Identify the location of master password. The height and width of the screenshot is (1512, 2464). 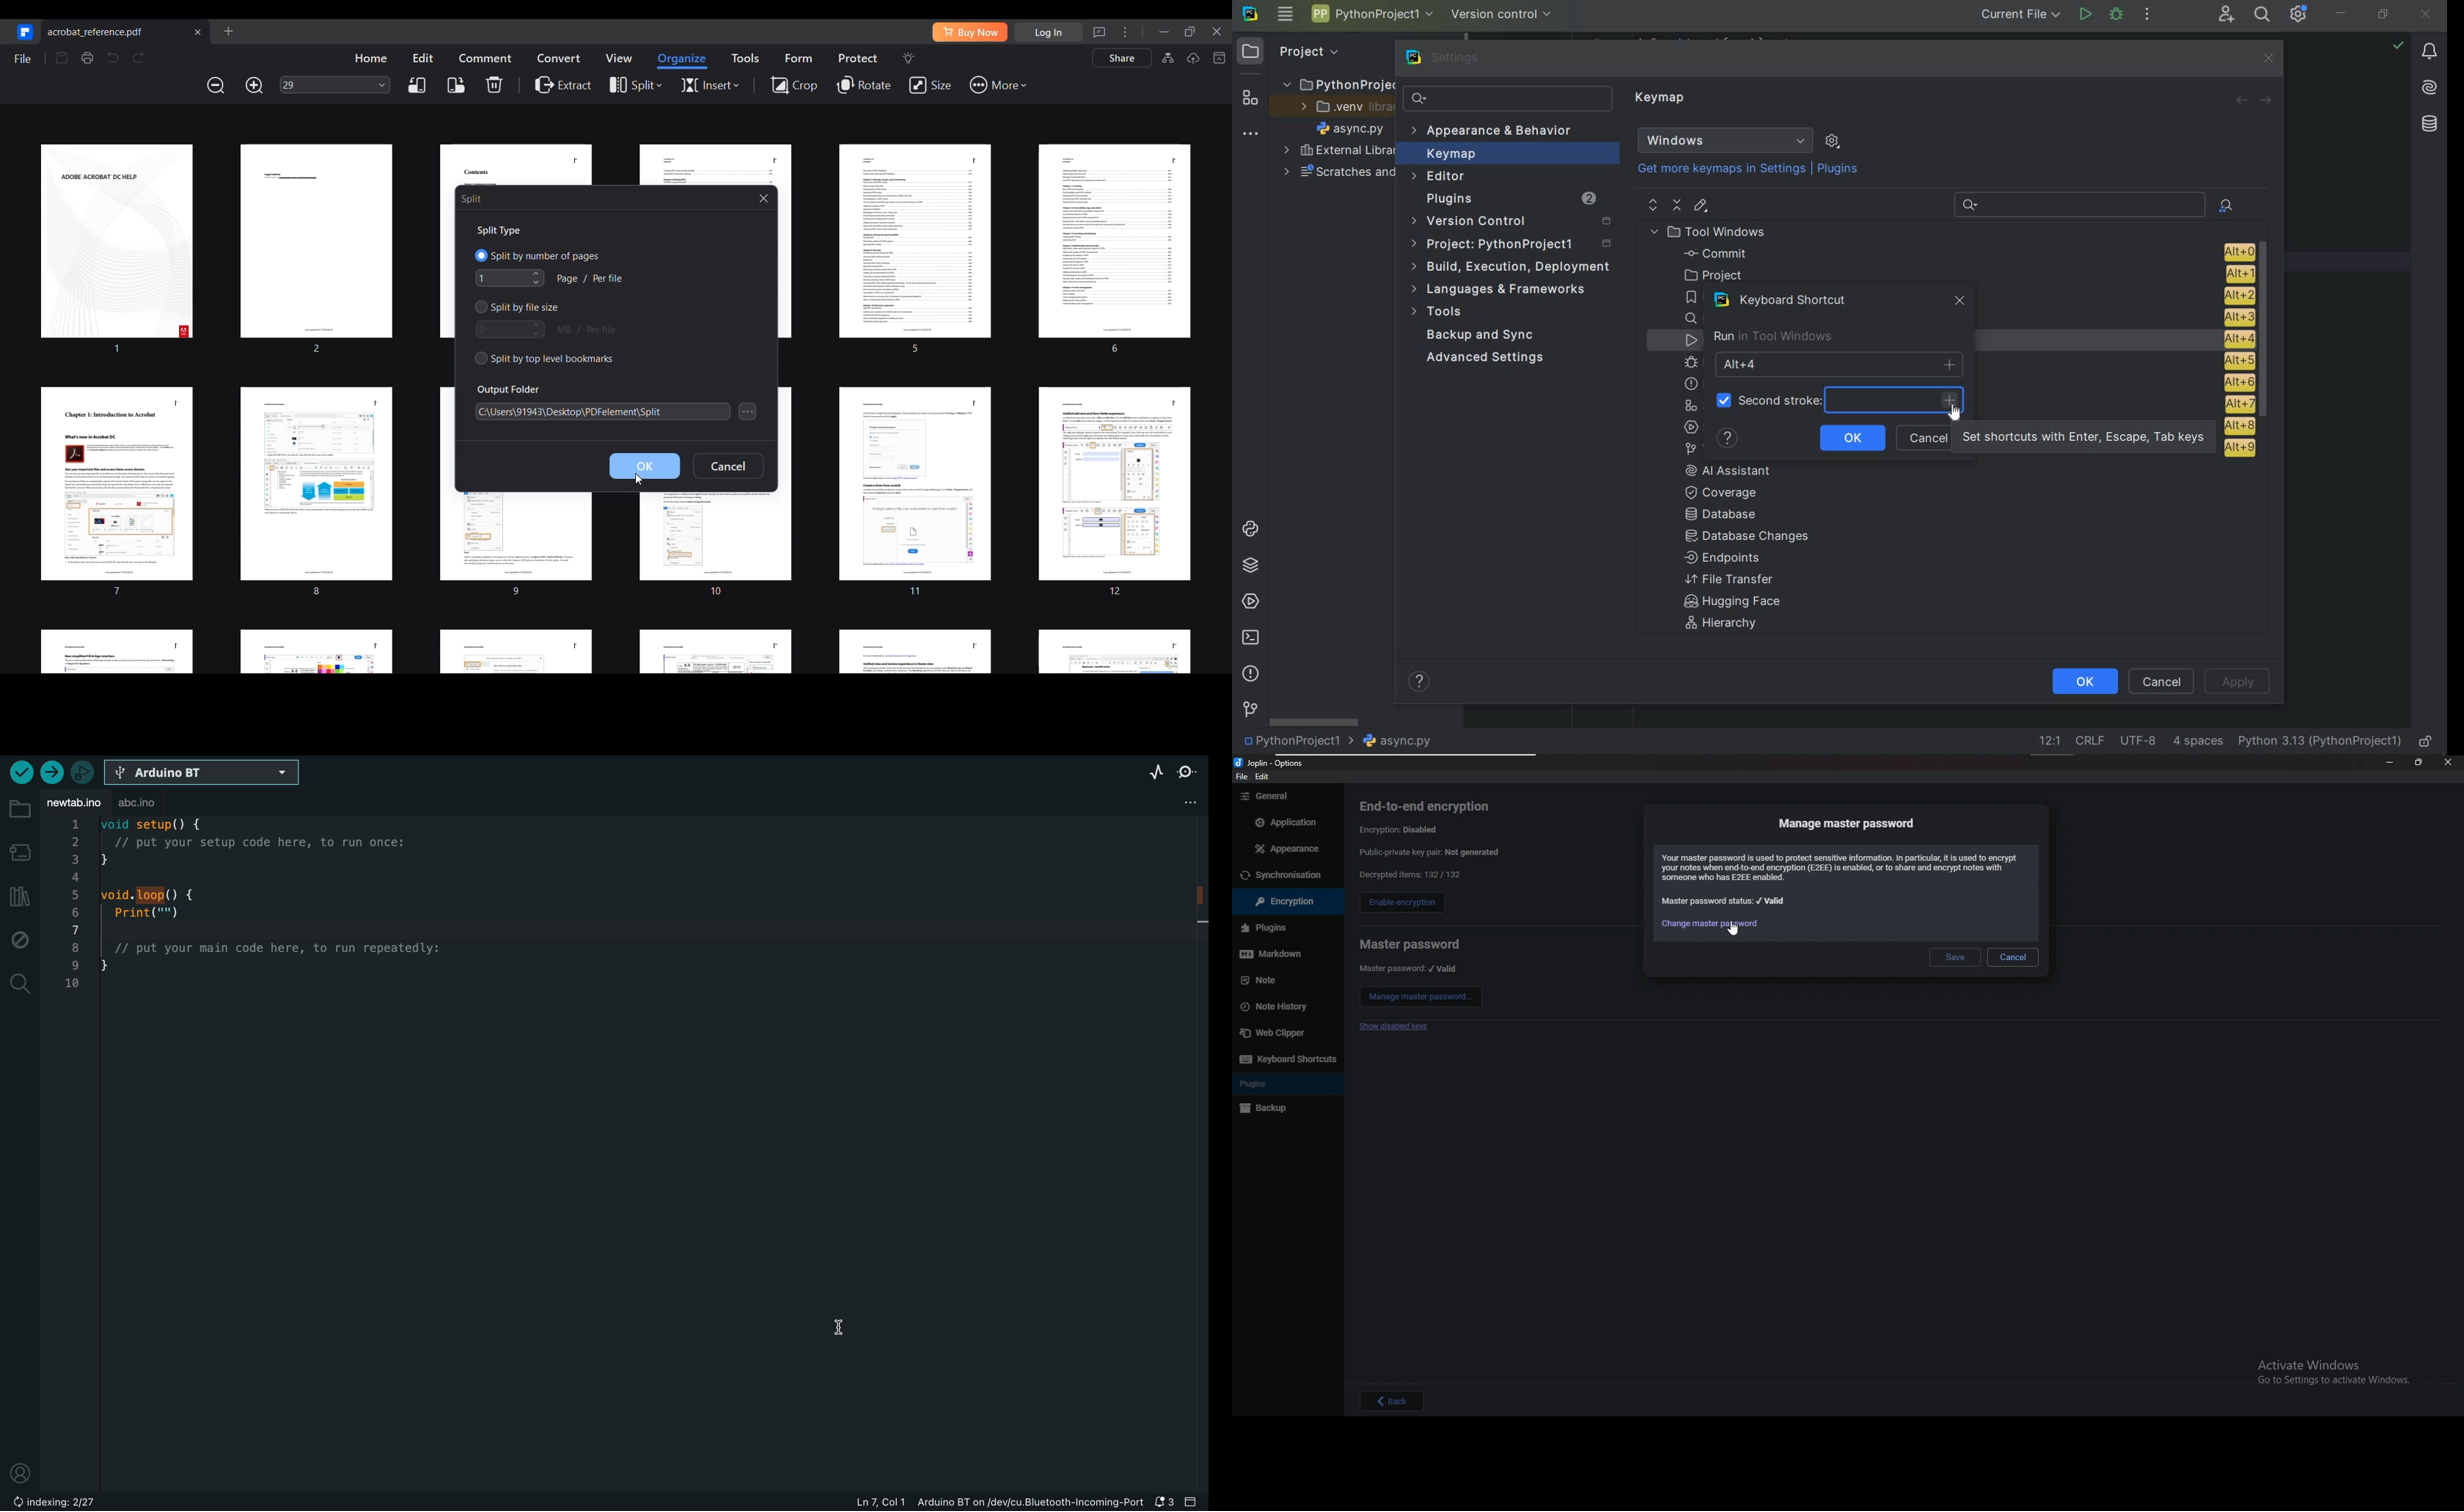
(1409, 969).